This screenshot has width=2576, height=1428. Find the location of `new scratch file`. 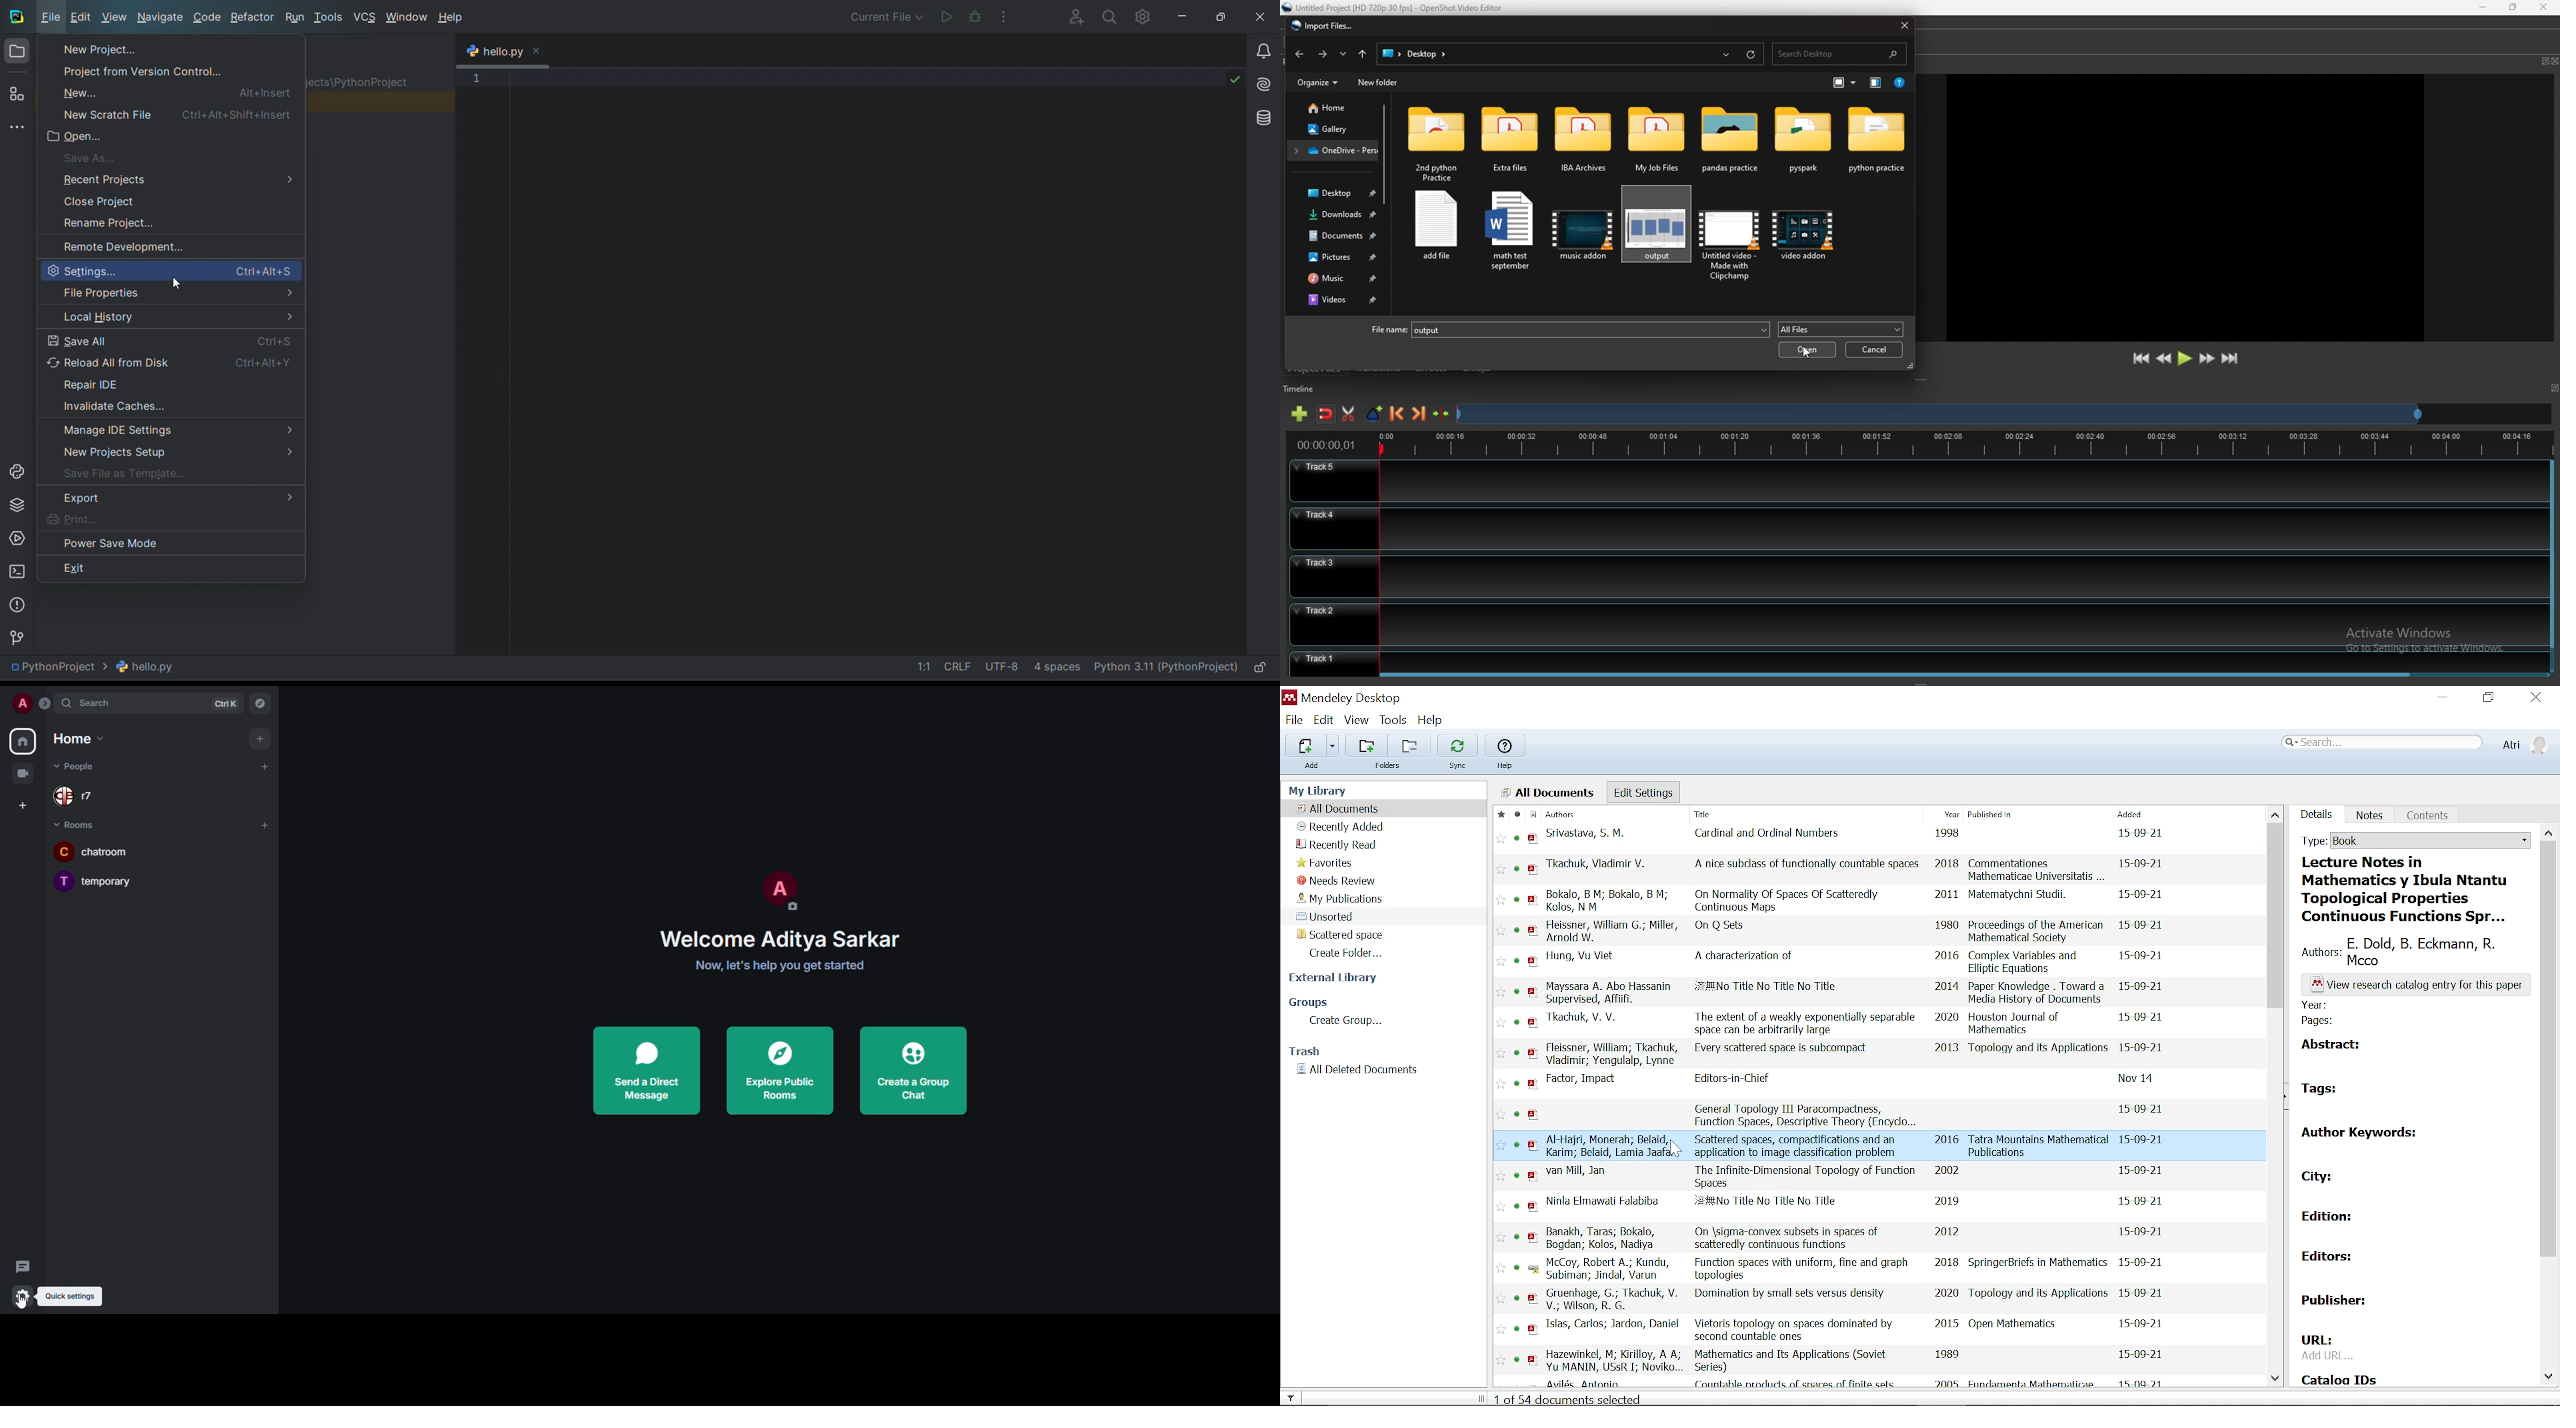

new scratch file is located at coordinates (172, 112).